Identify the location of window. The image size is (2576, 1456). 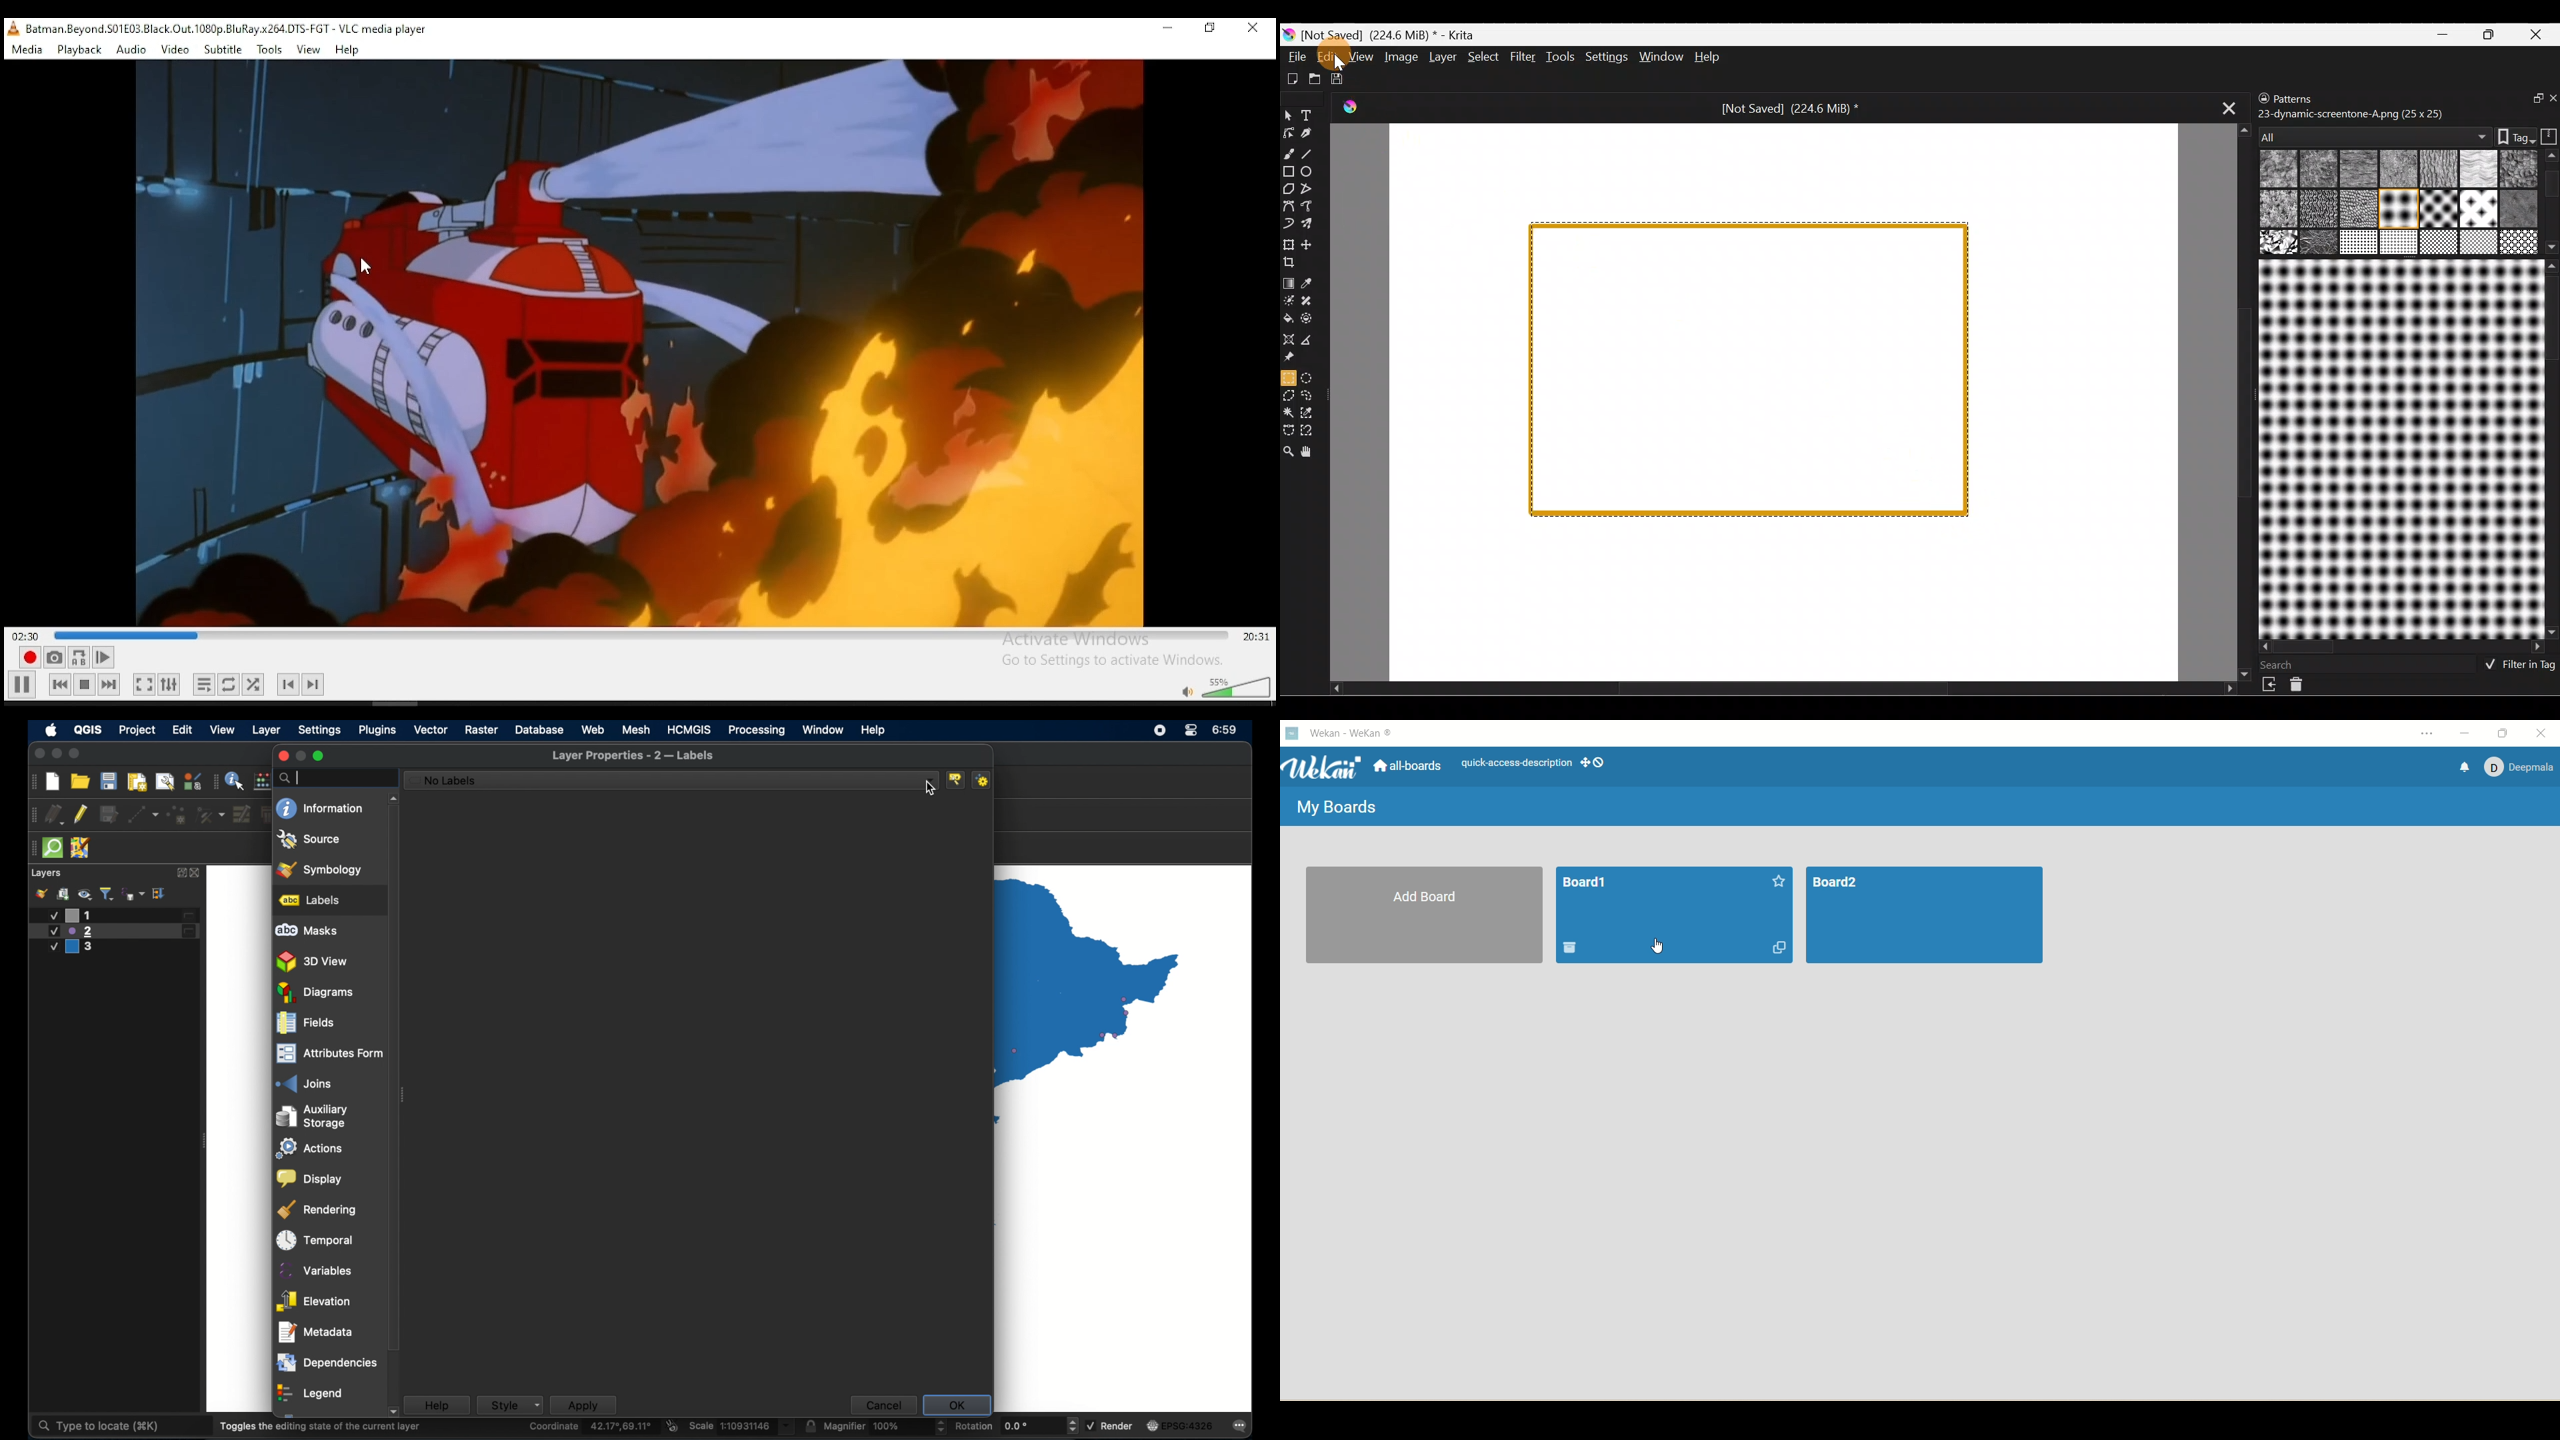
(823, 731).